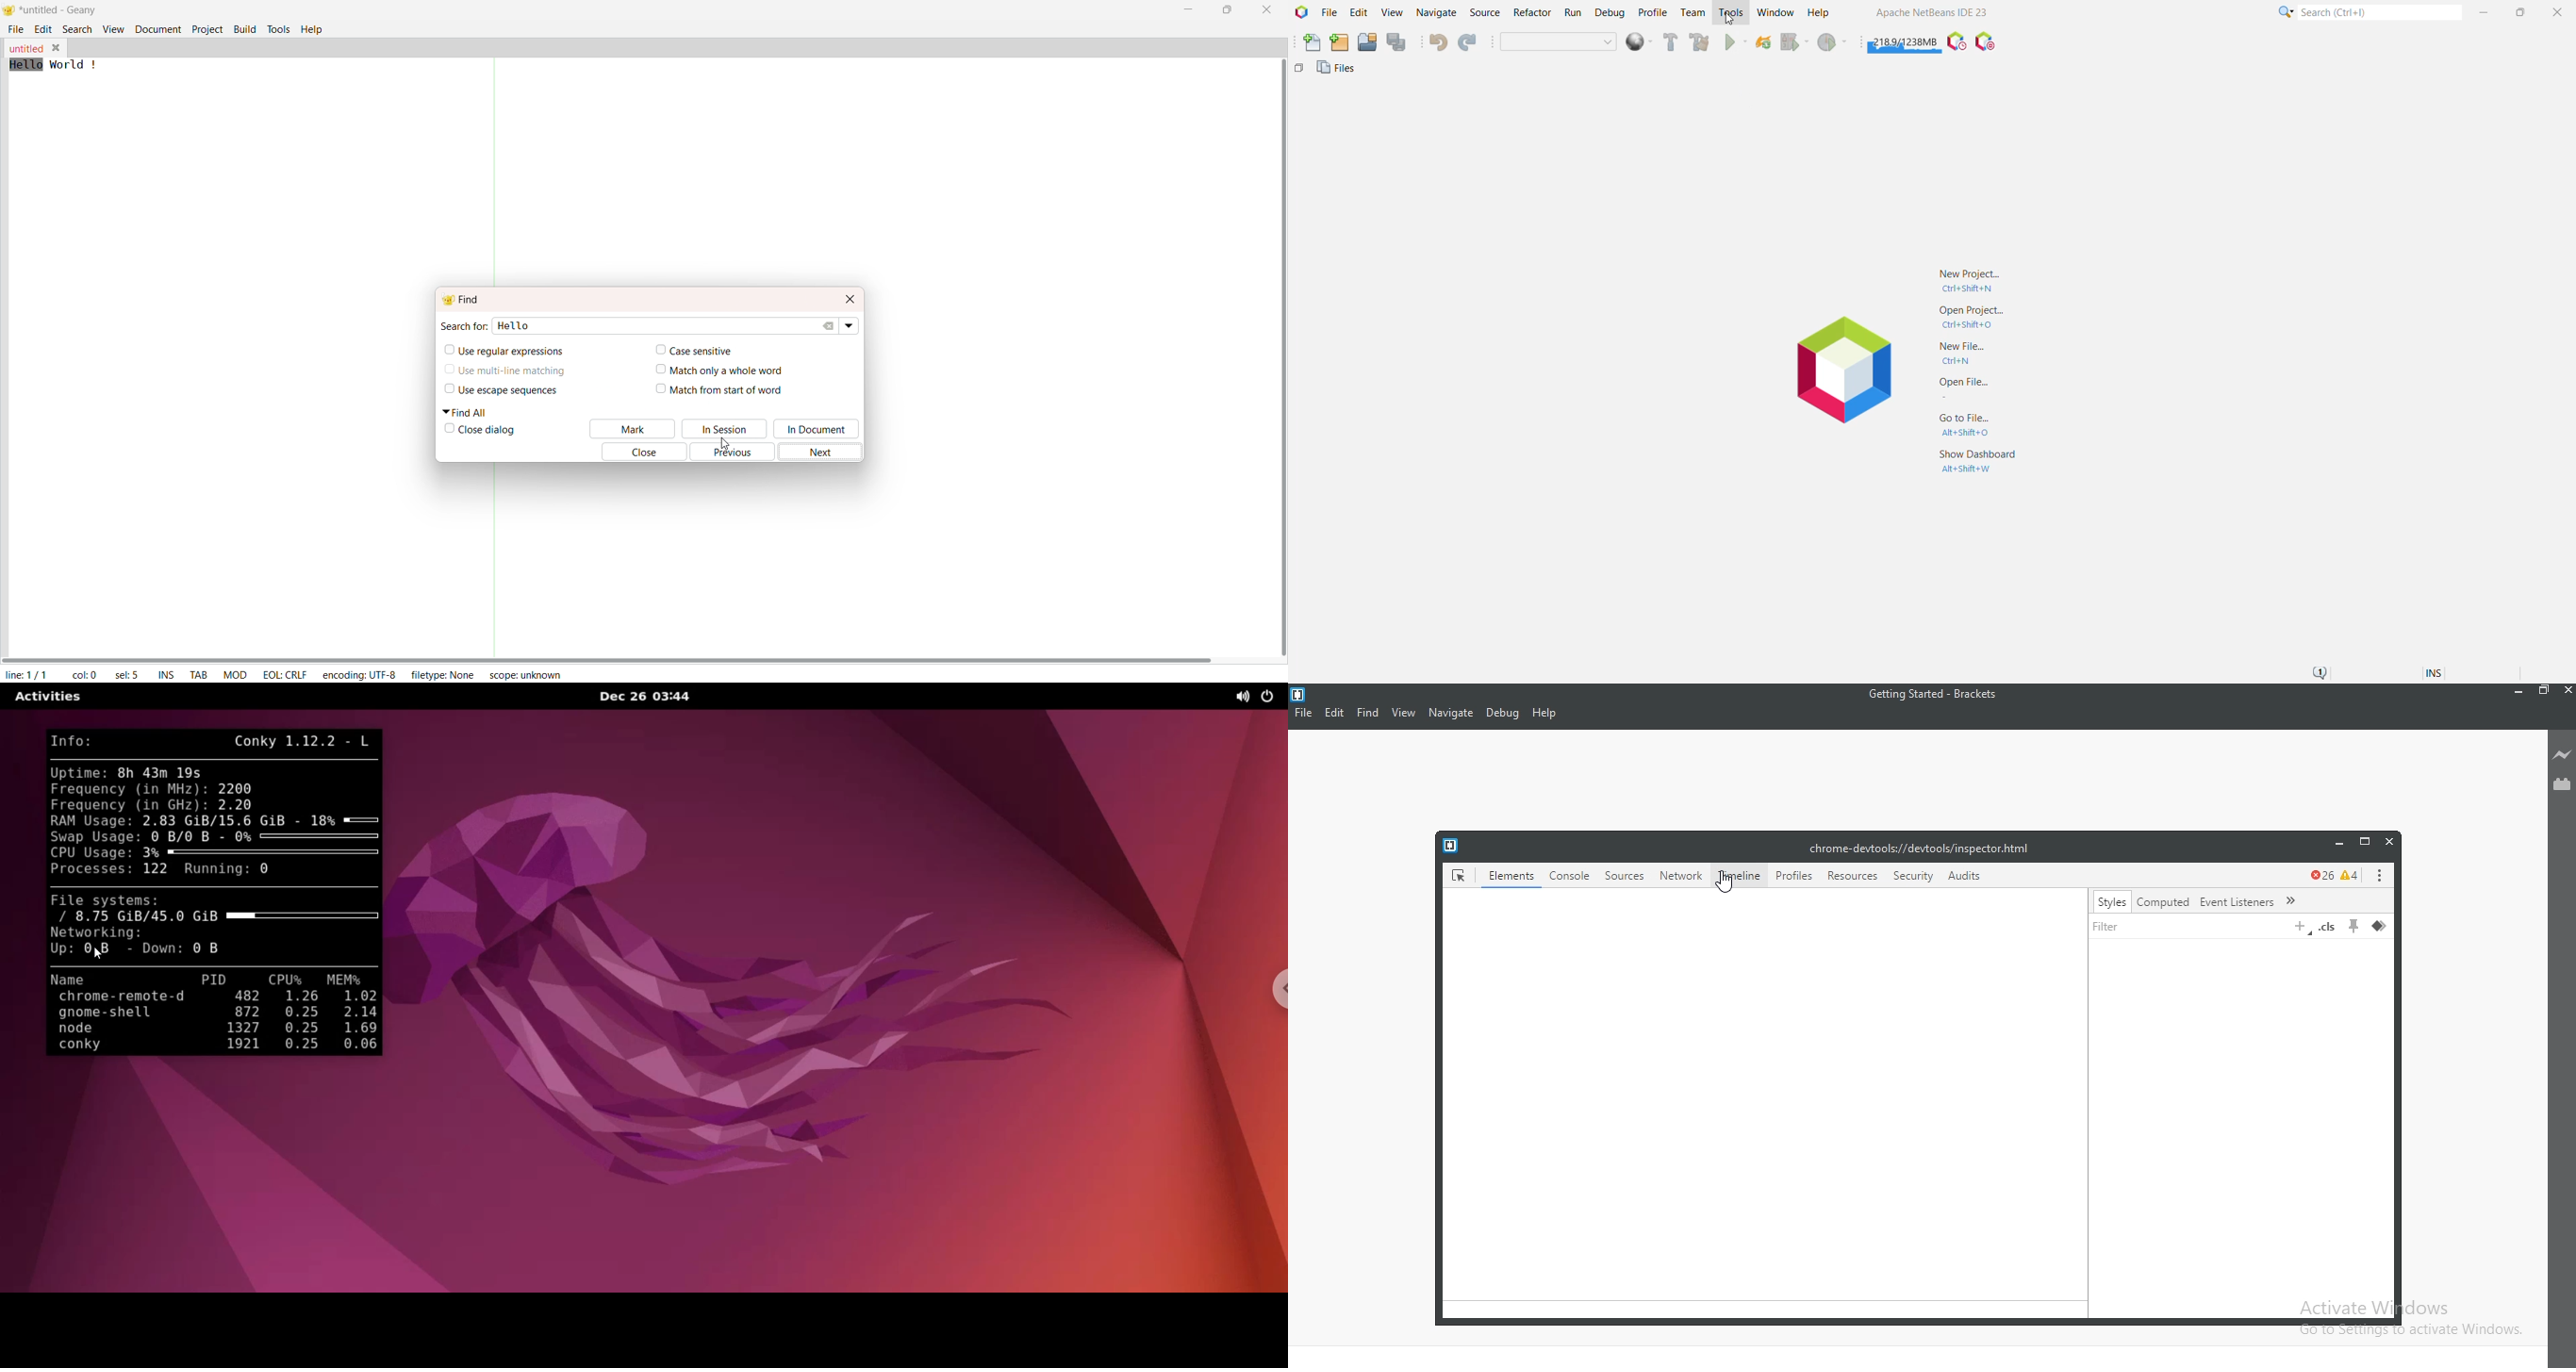 The image size is (2576, 1372). I want to click on New File, so click(1964, 353).